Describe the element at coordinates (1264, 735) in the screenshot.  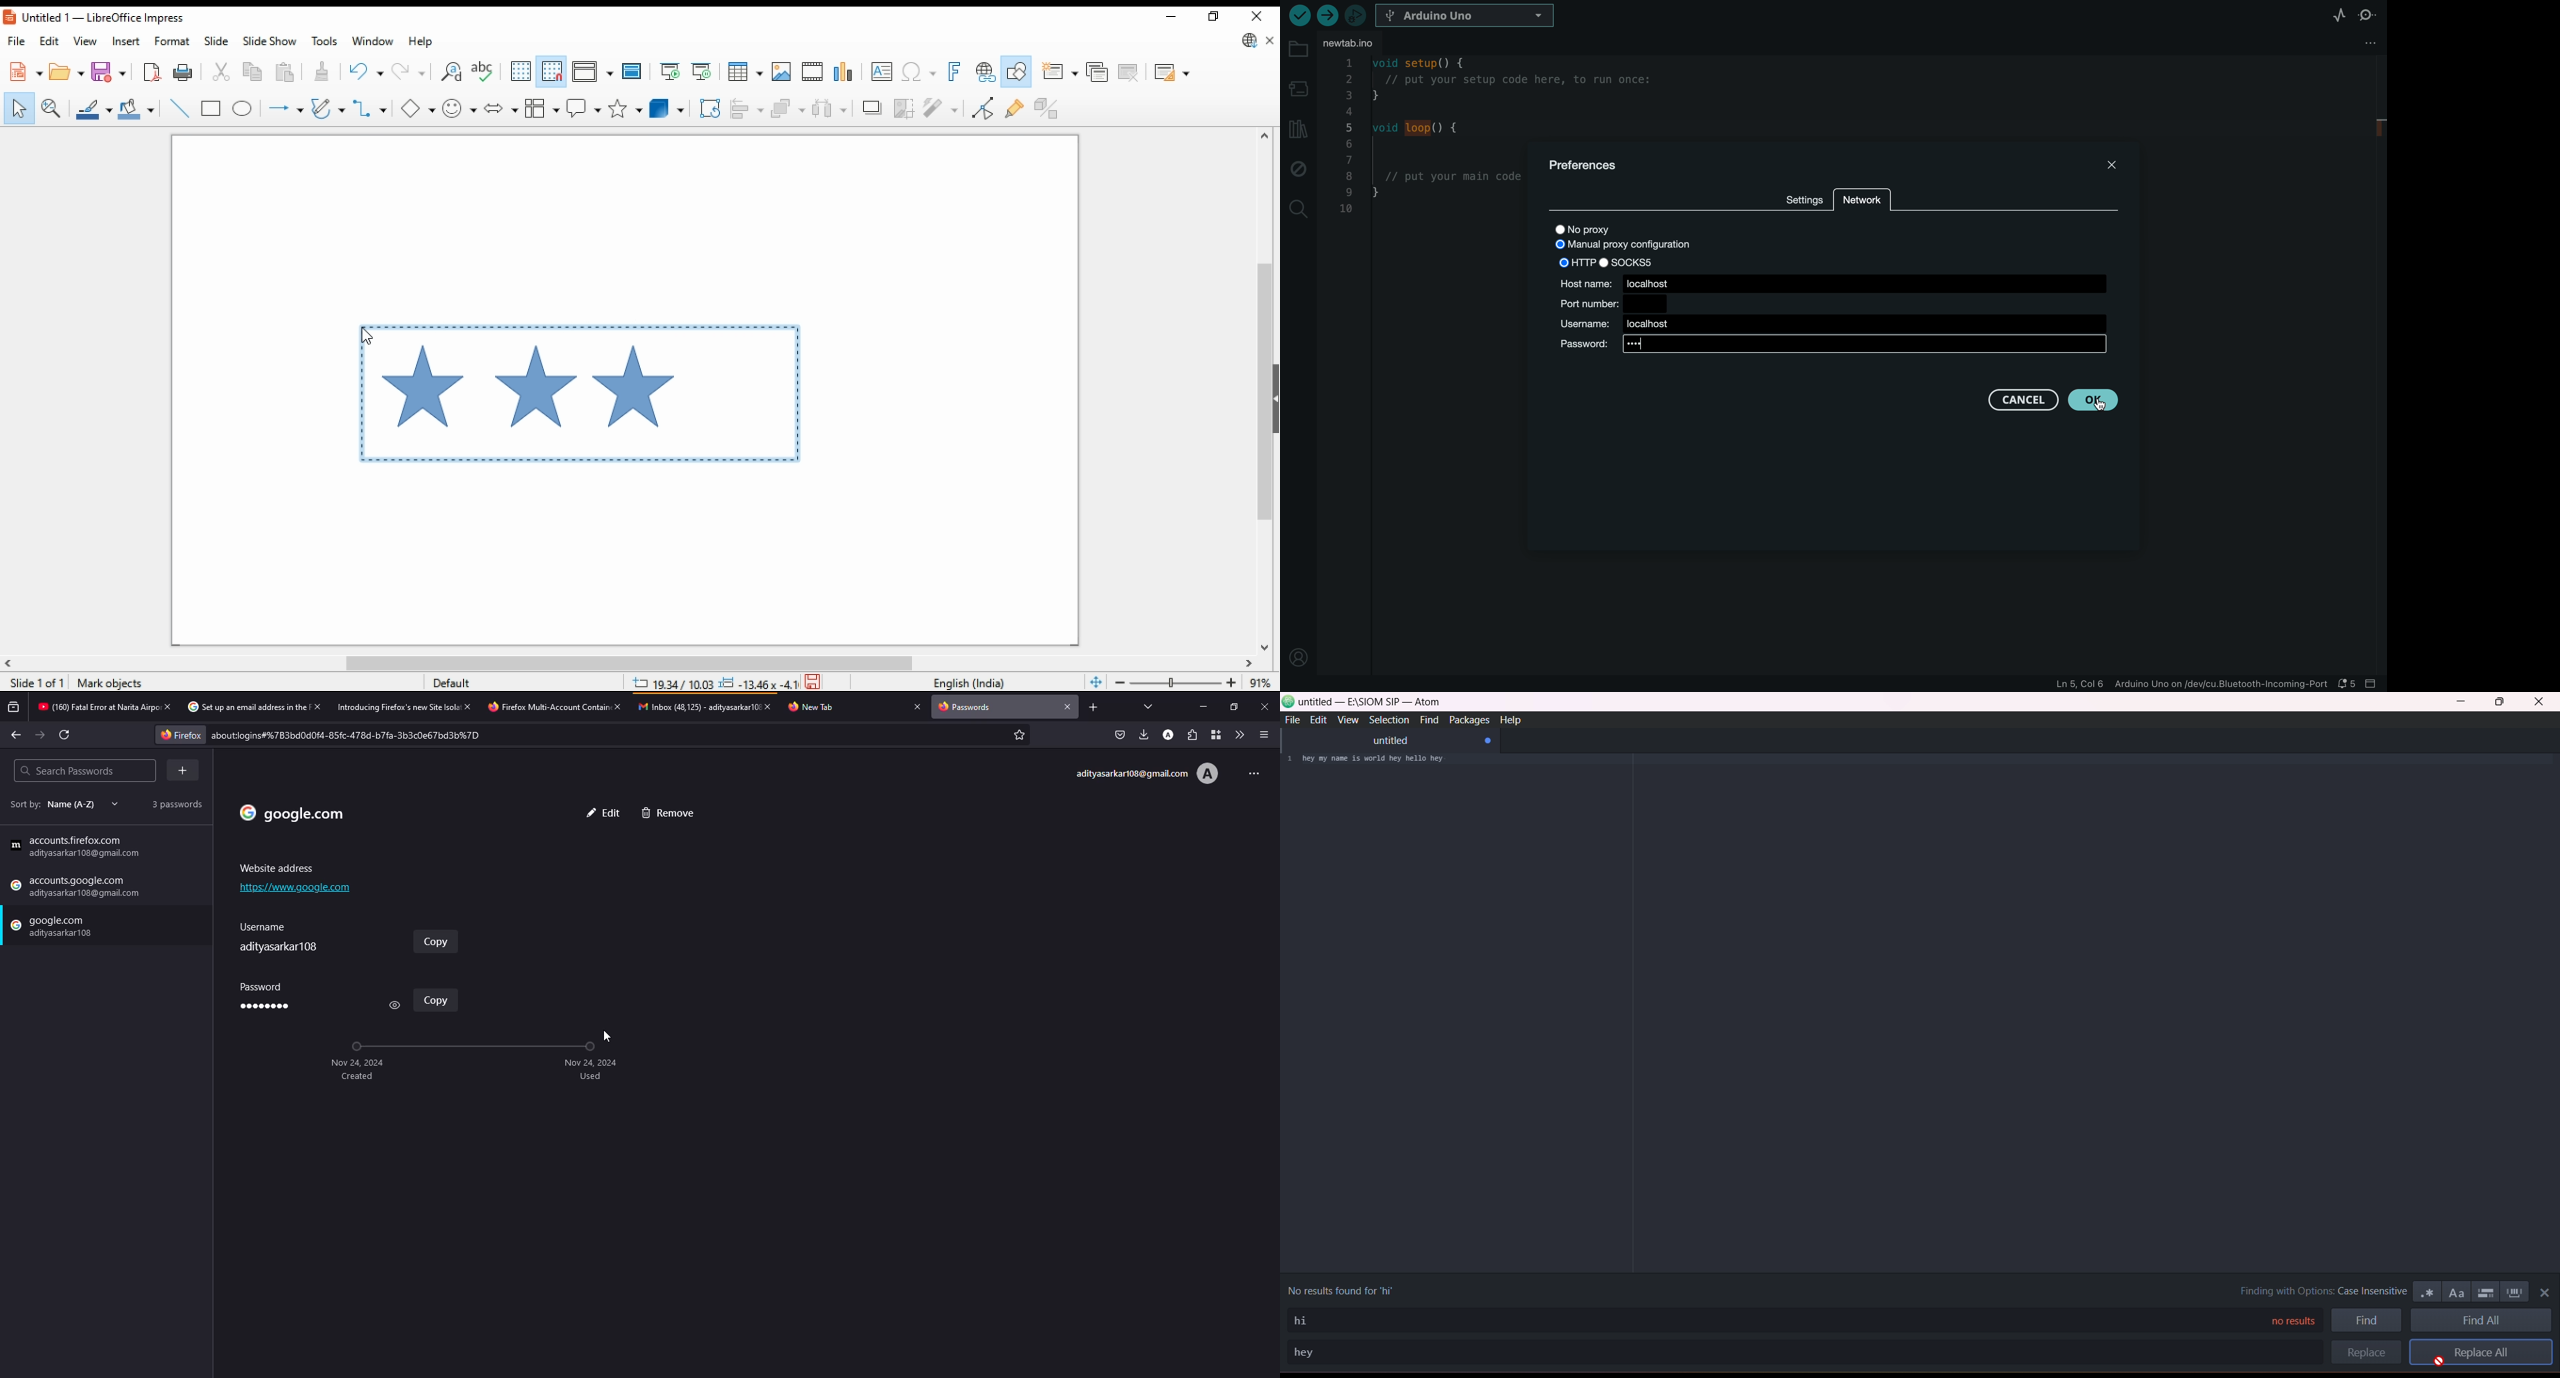
I see `menu` at that location.